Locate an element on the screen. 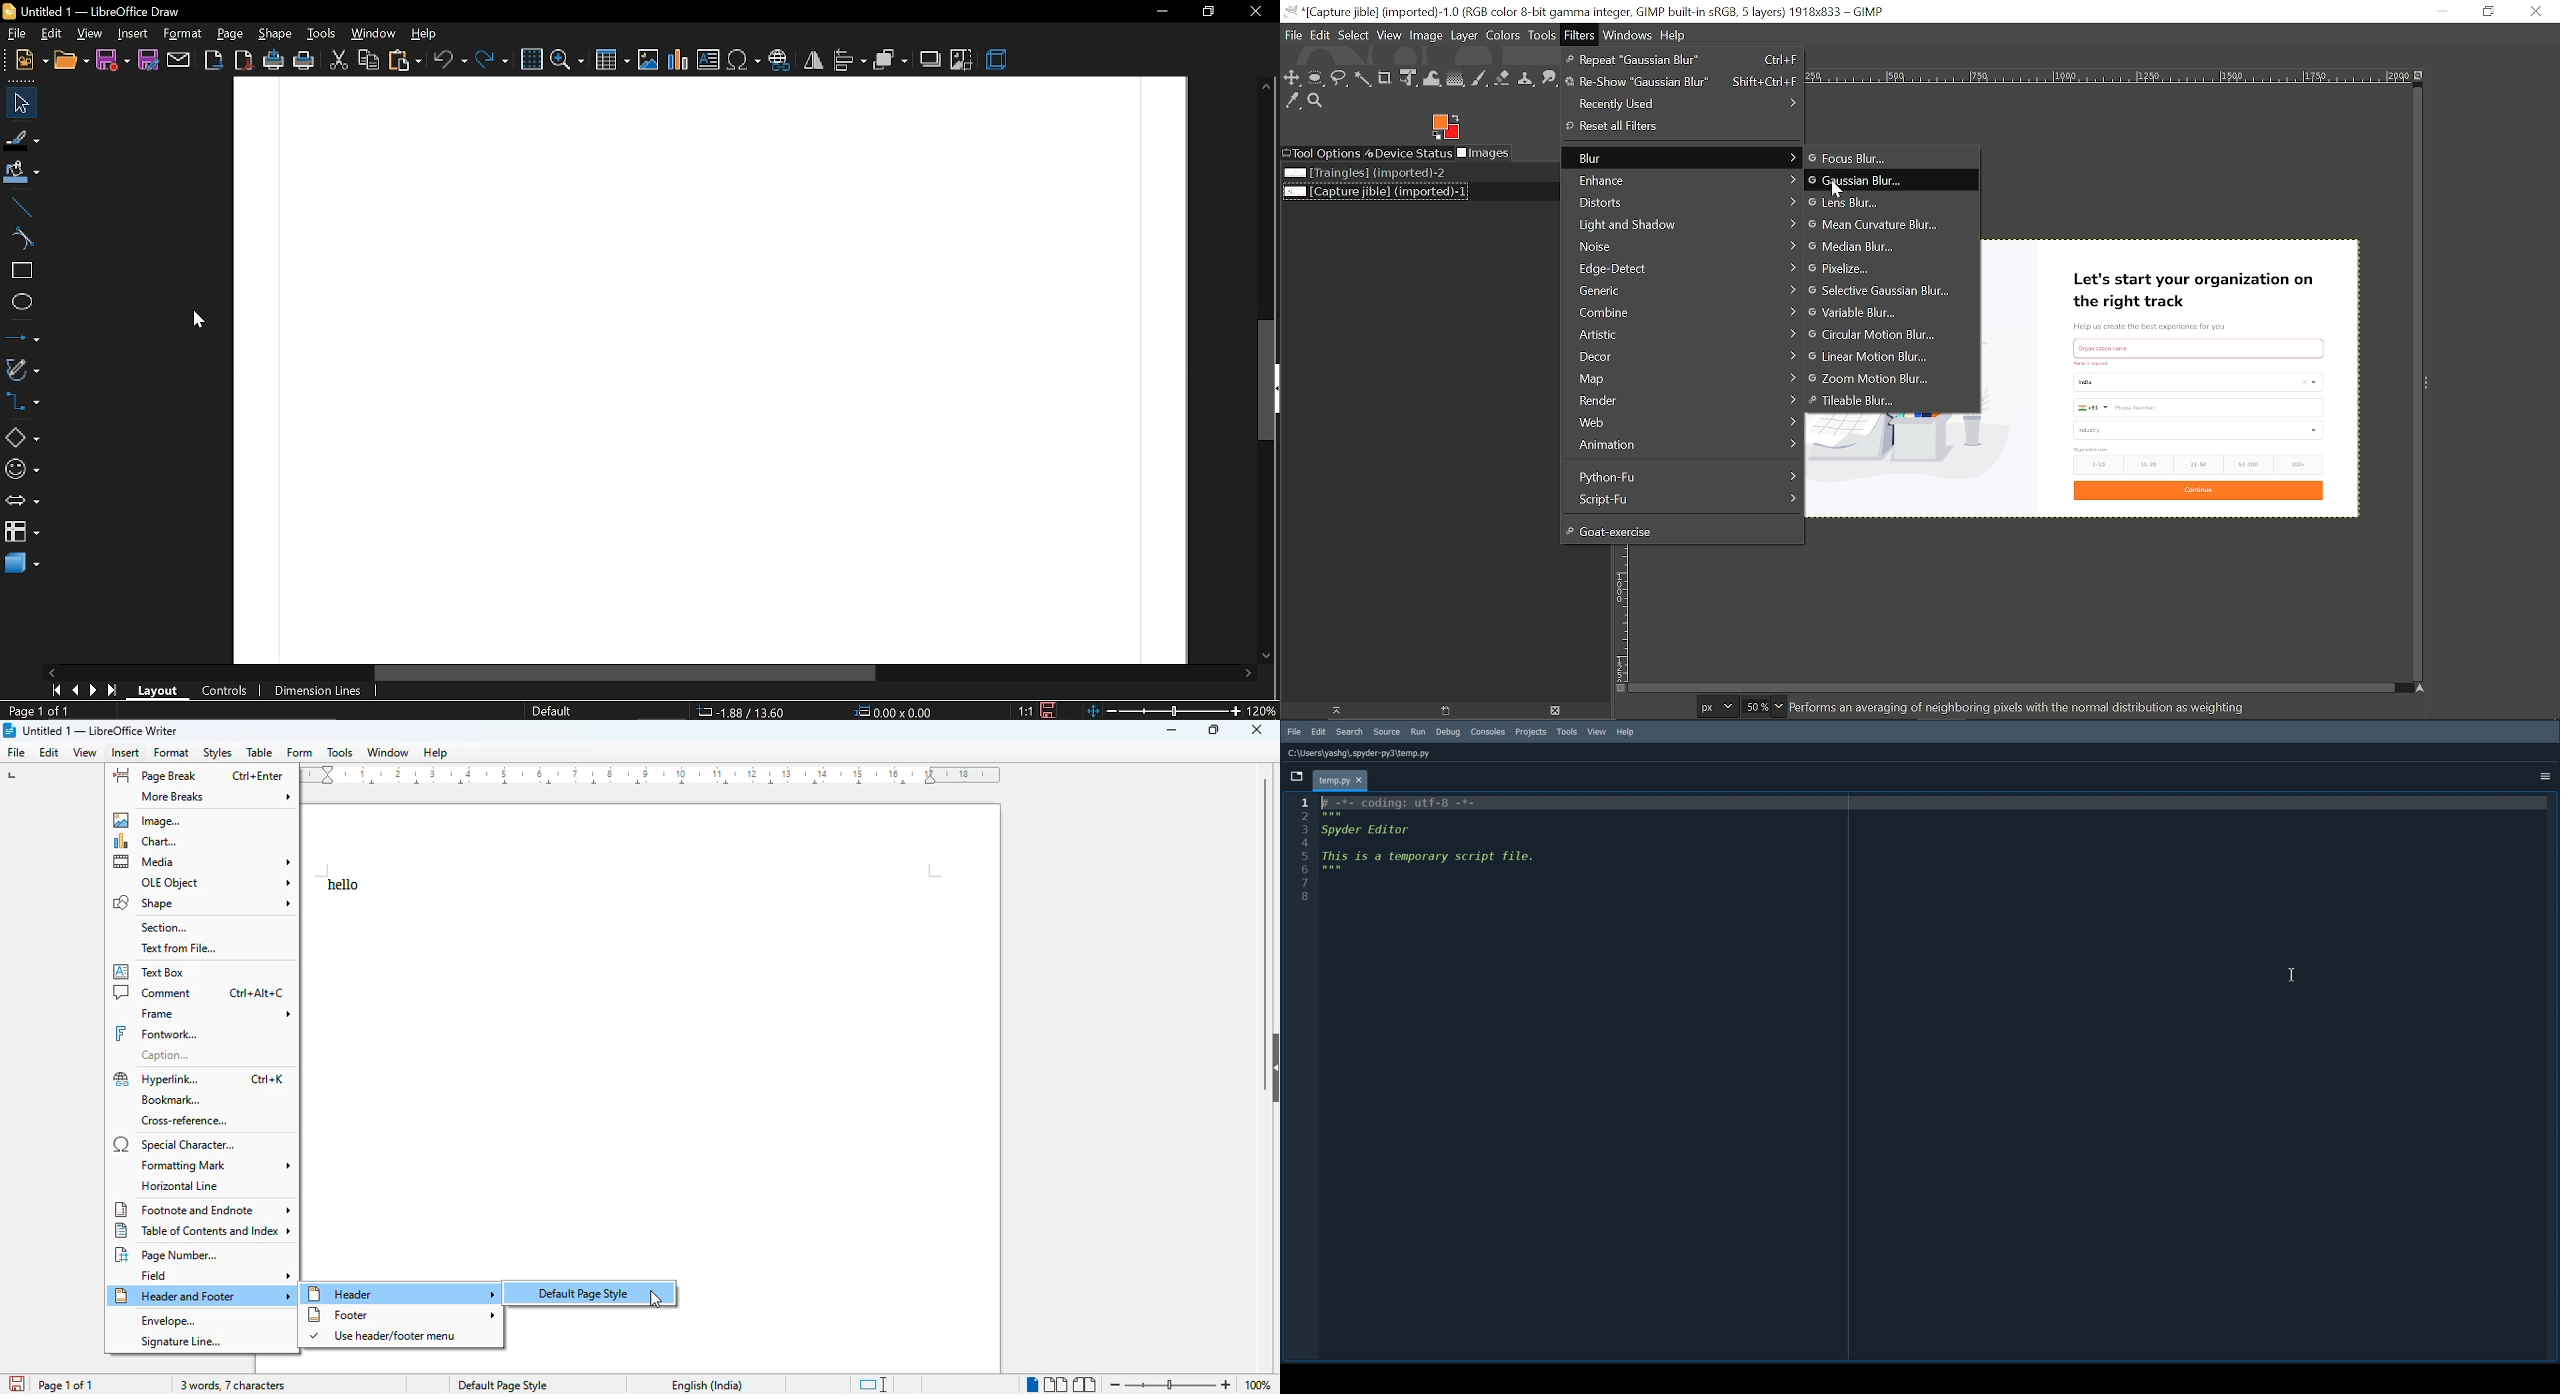 This screenshot has height=1400, width=2576. default page style is located at coordinates (594, 1293).